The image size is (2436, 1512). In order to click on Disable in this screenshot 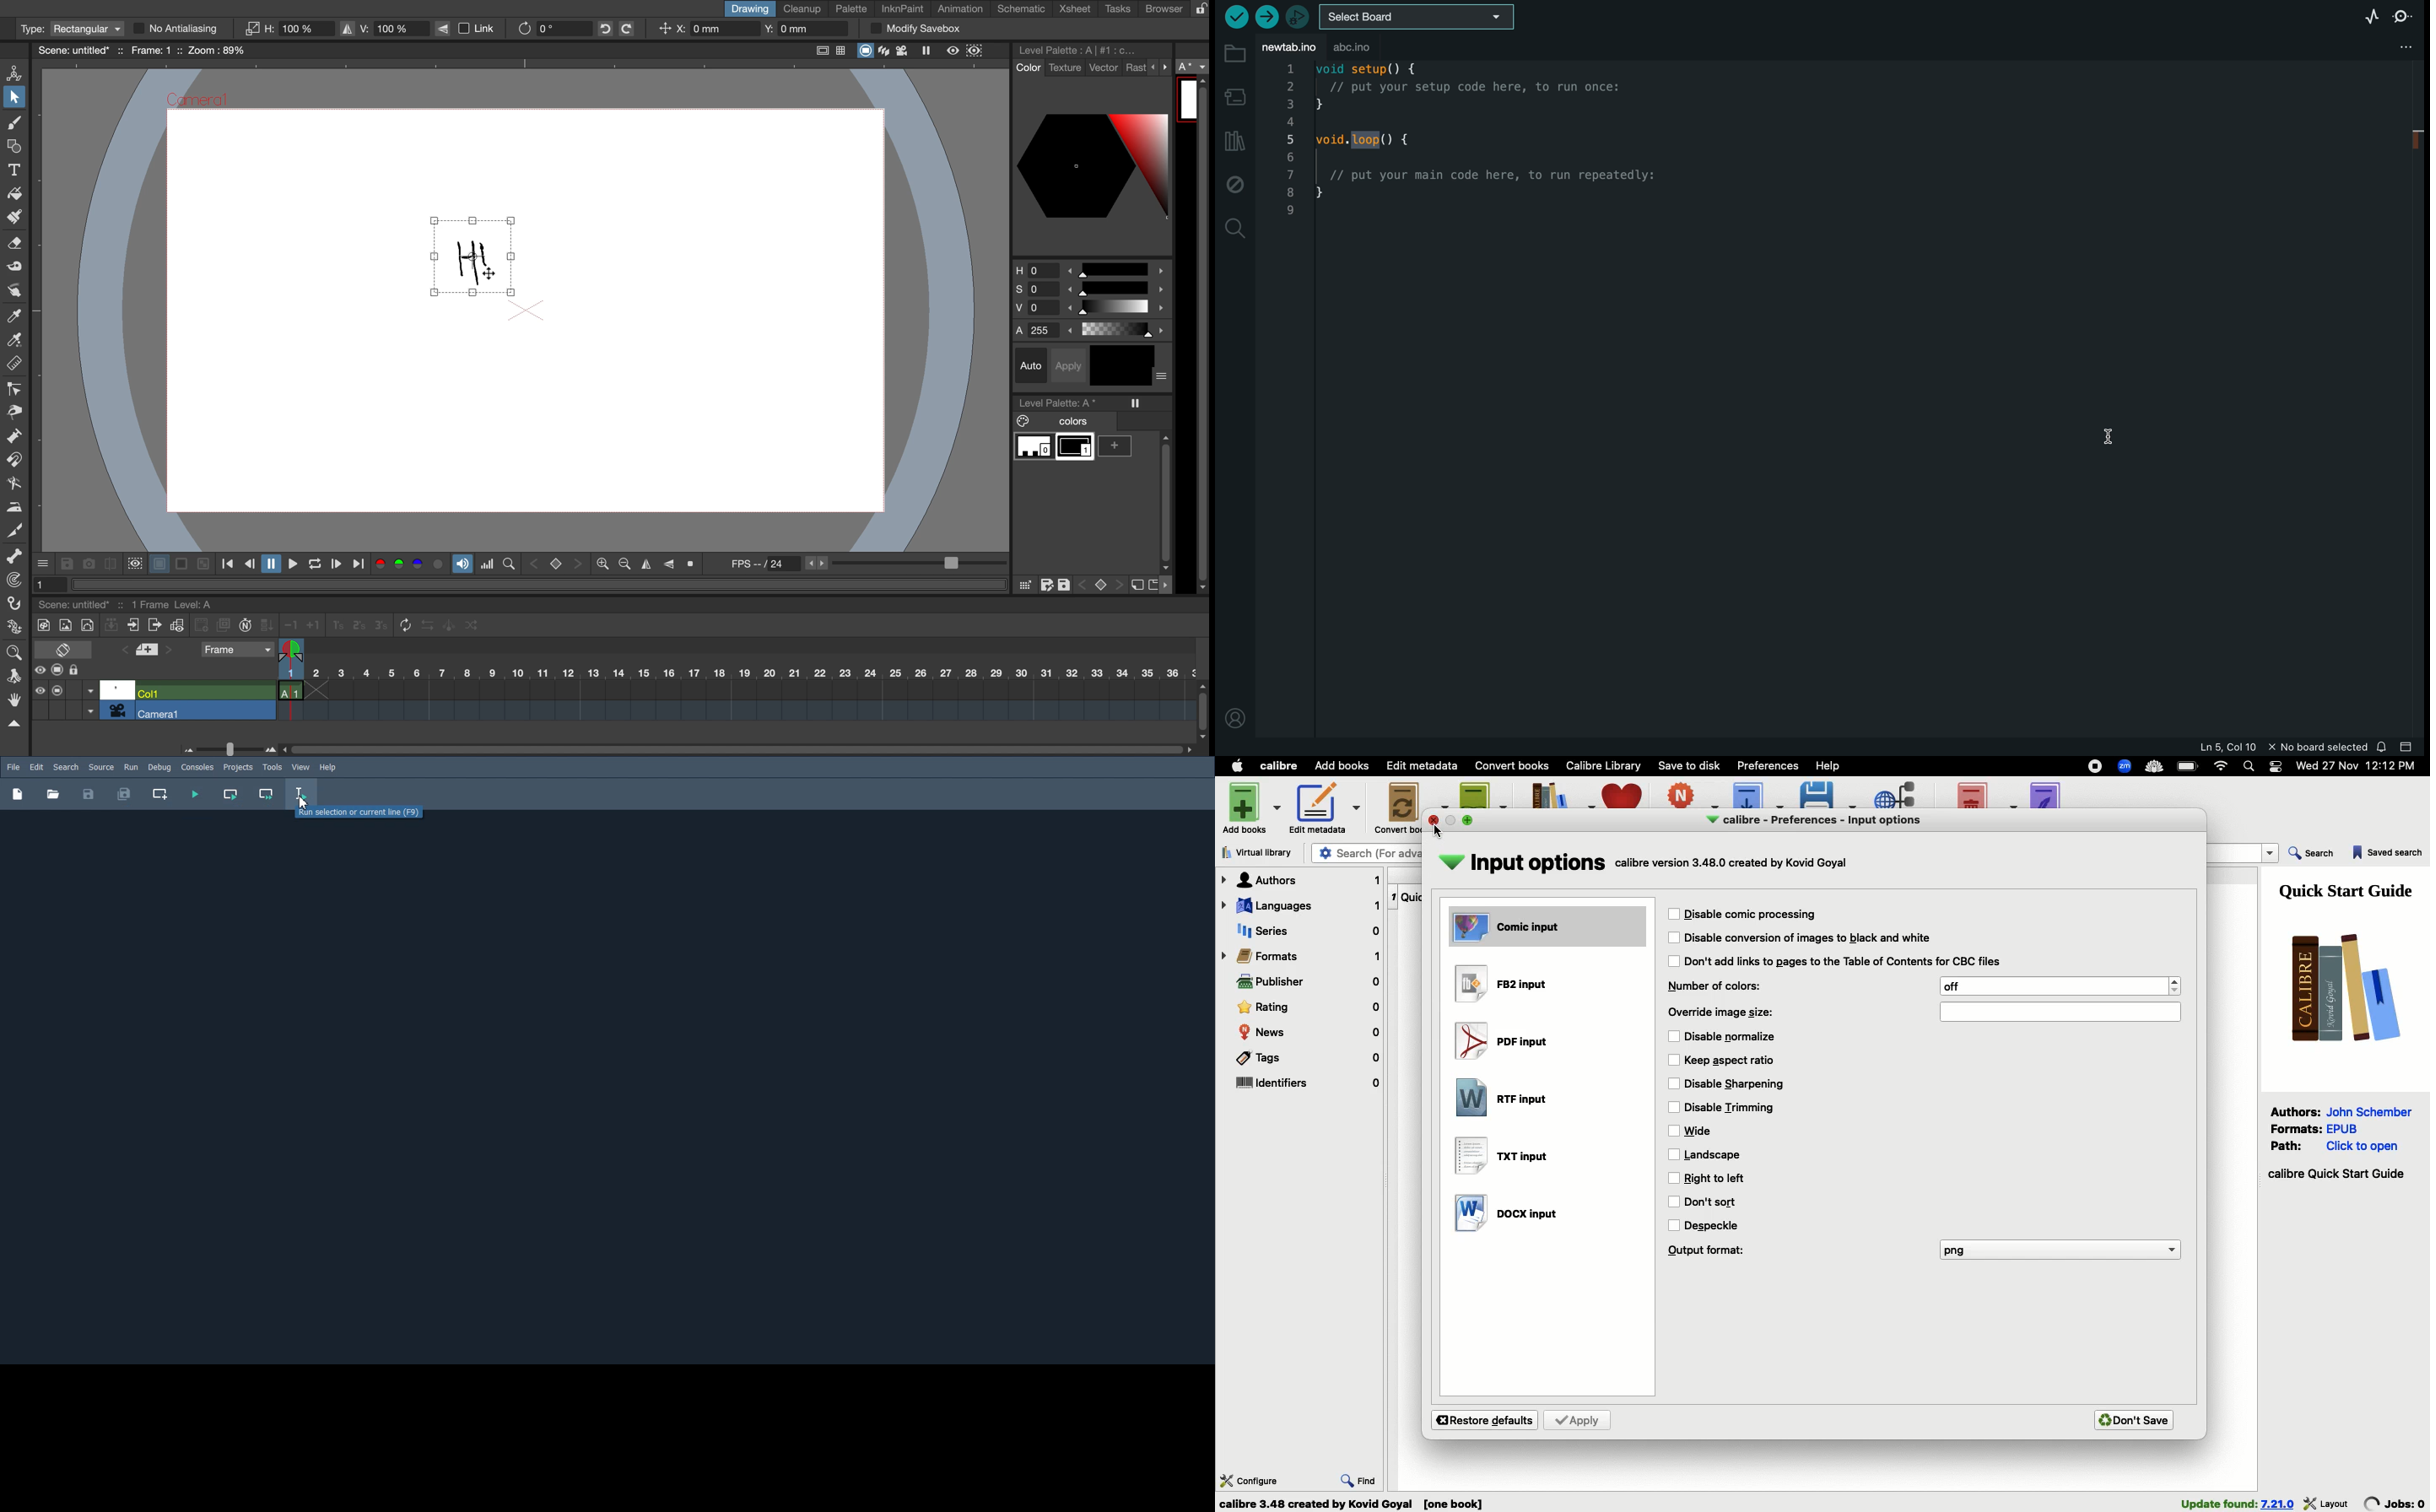, I will do `click(1752, 915)`.